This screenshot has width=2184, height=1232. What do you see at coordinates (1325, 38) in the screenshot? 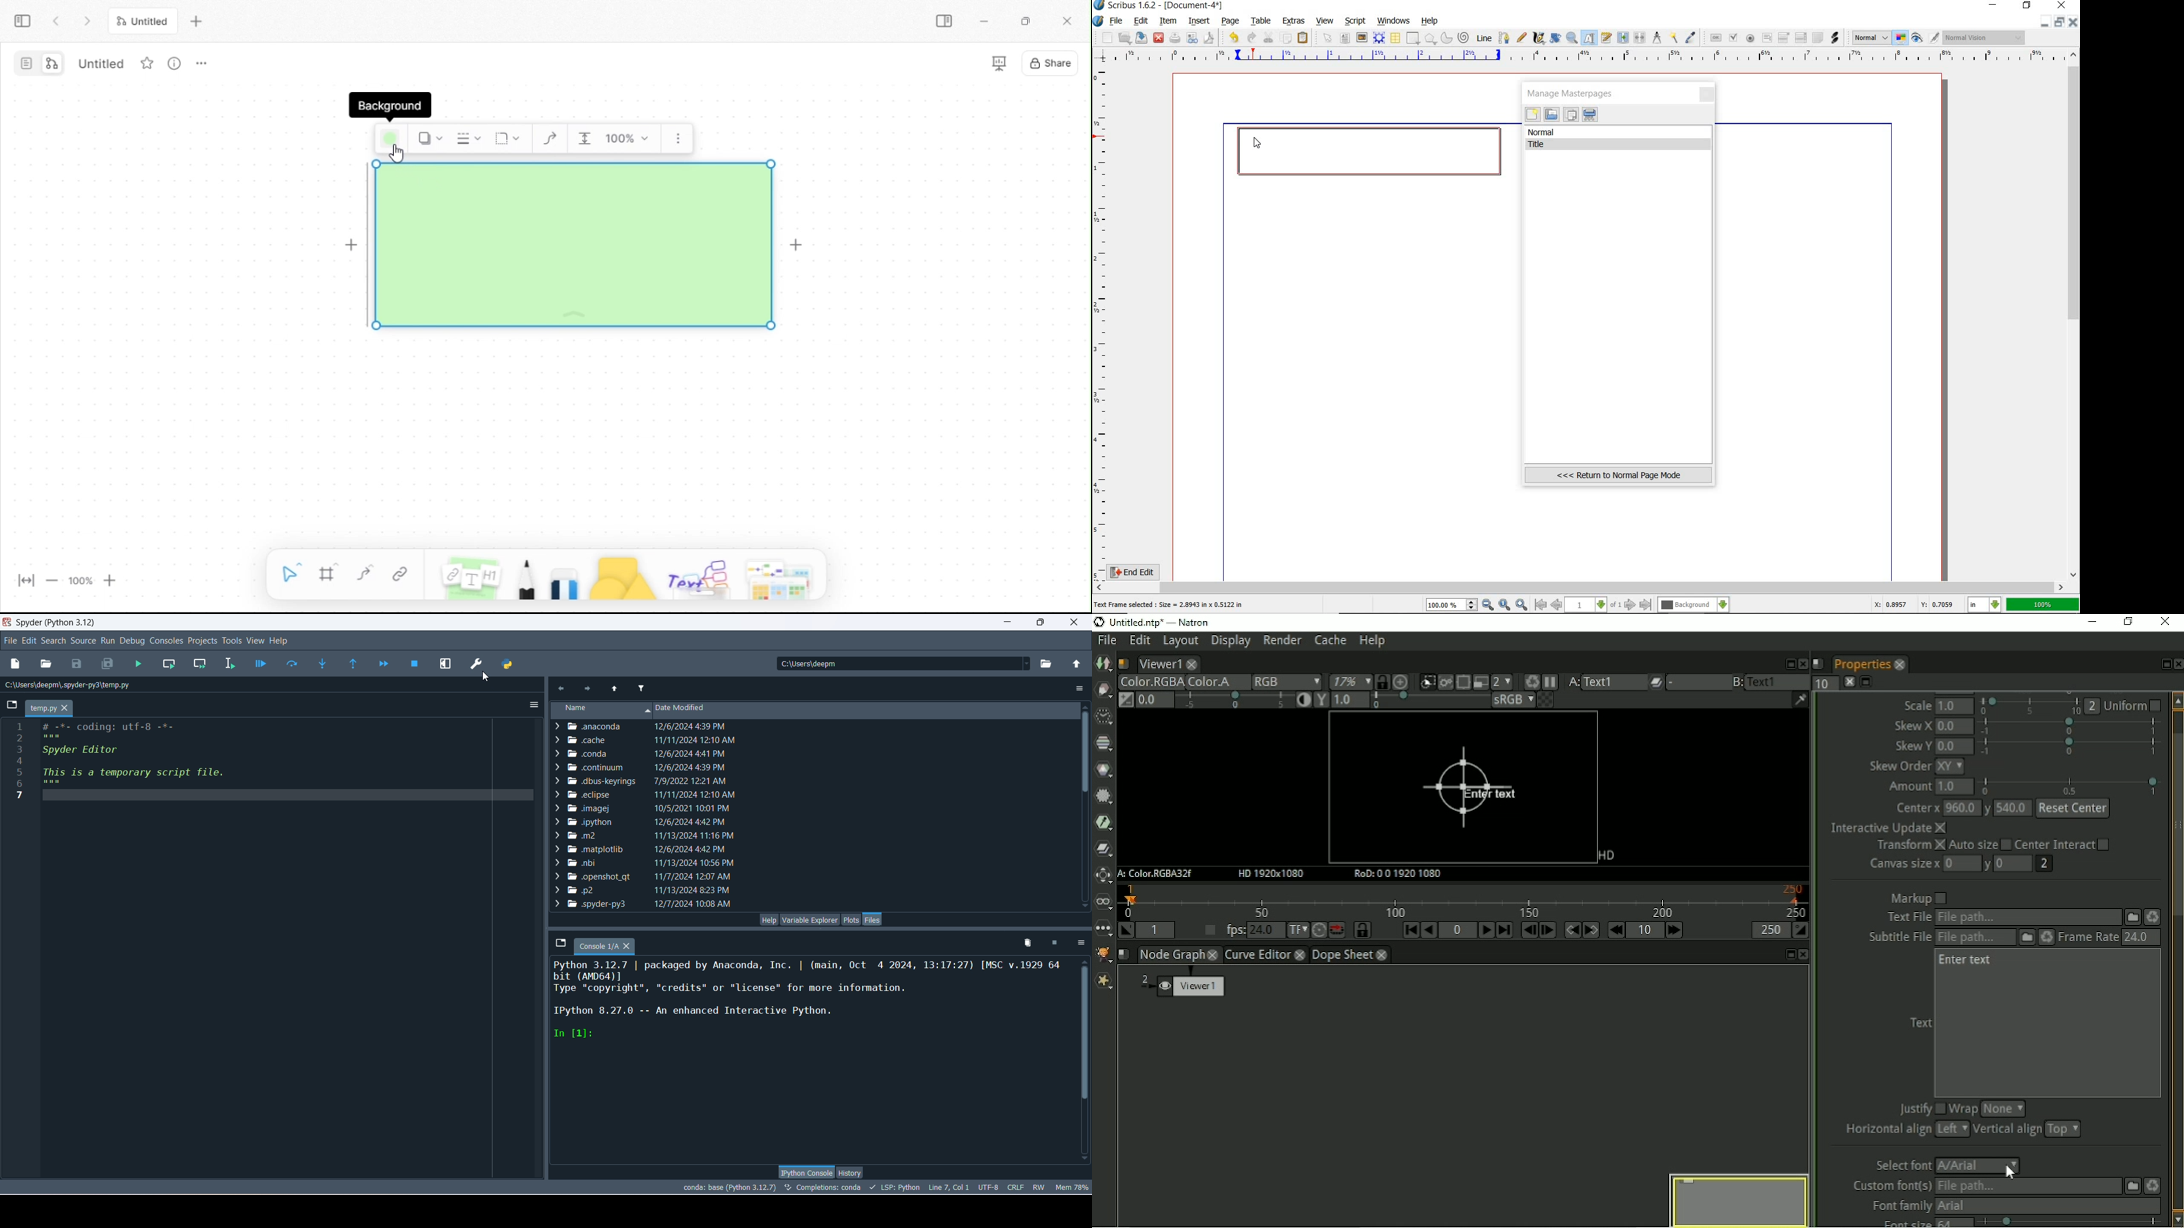
I see `select` at bounding box center [1325, 38].